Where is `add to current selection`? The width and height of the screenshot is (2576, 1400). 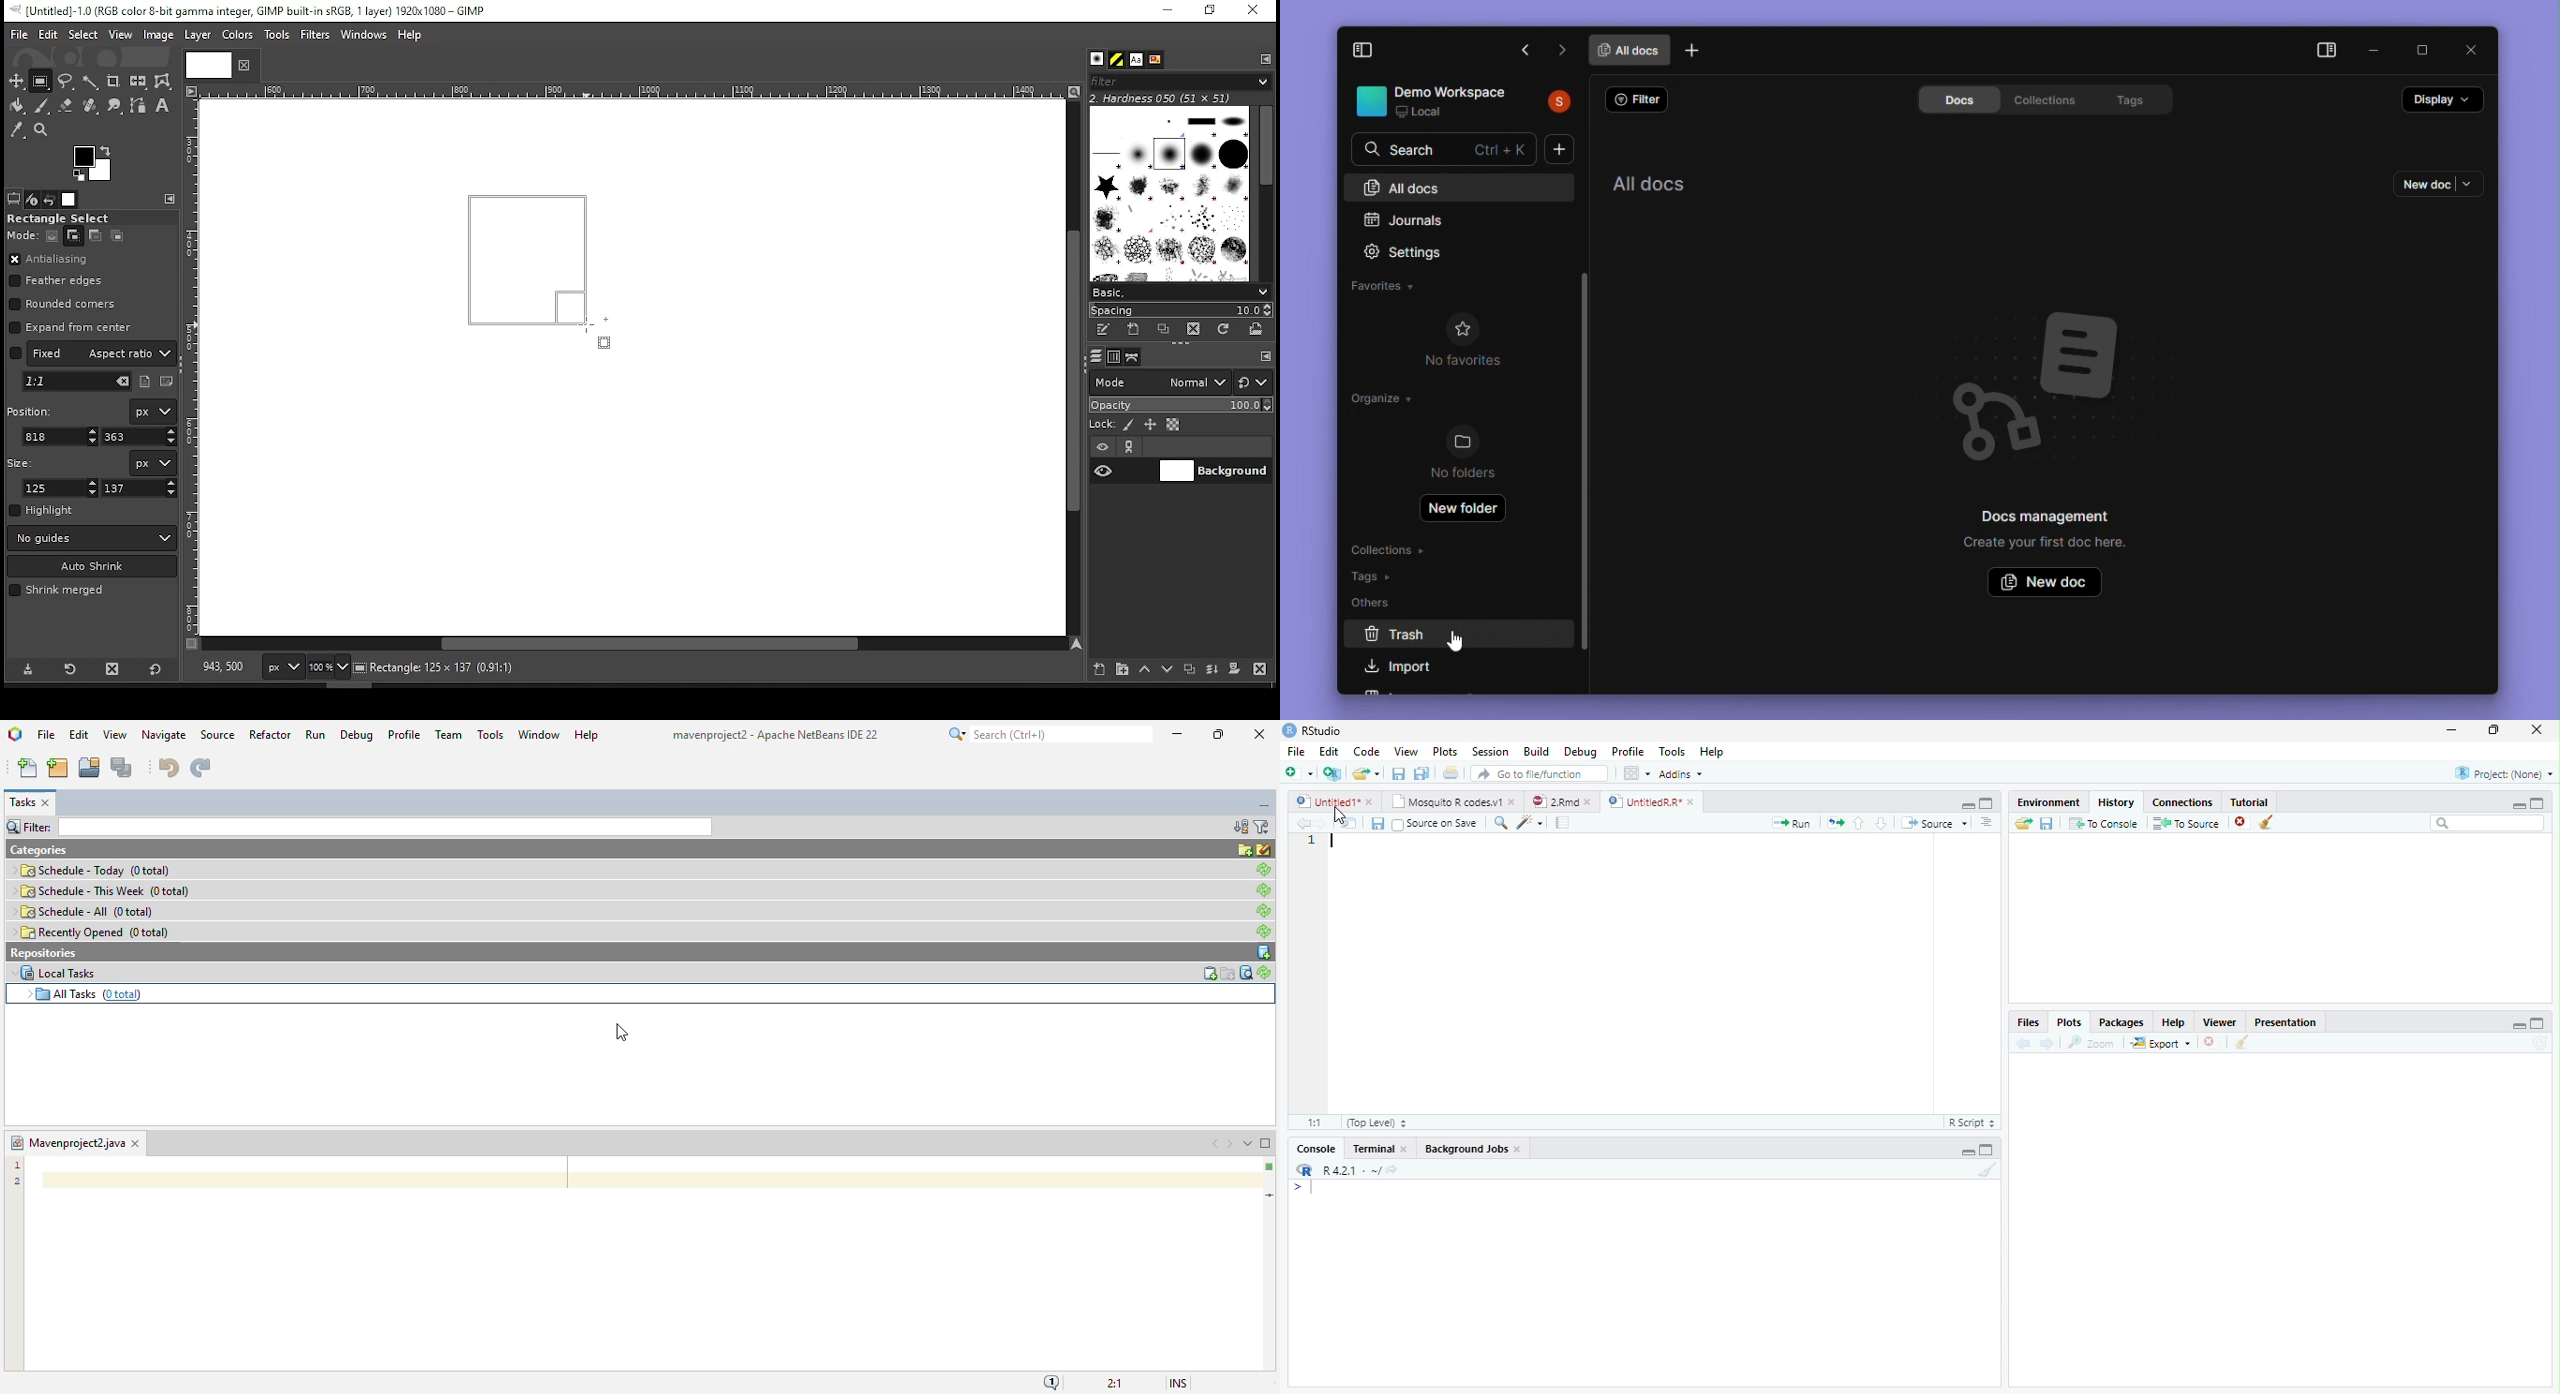
add to current selection is located at coordinates (74, 236).